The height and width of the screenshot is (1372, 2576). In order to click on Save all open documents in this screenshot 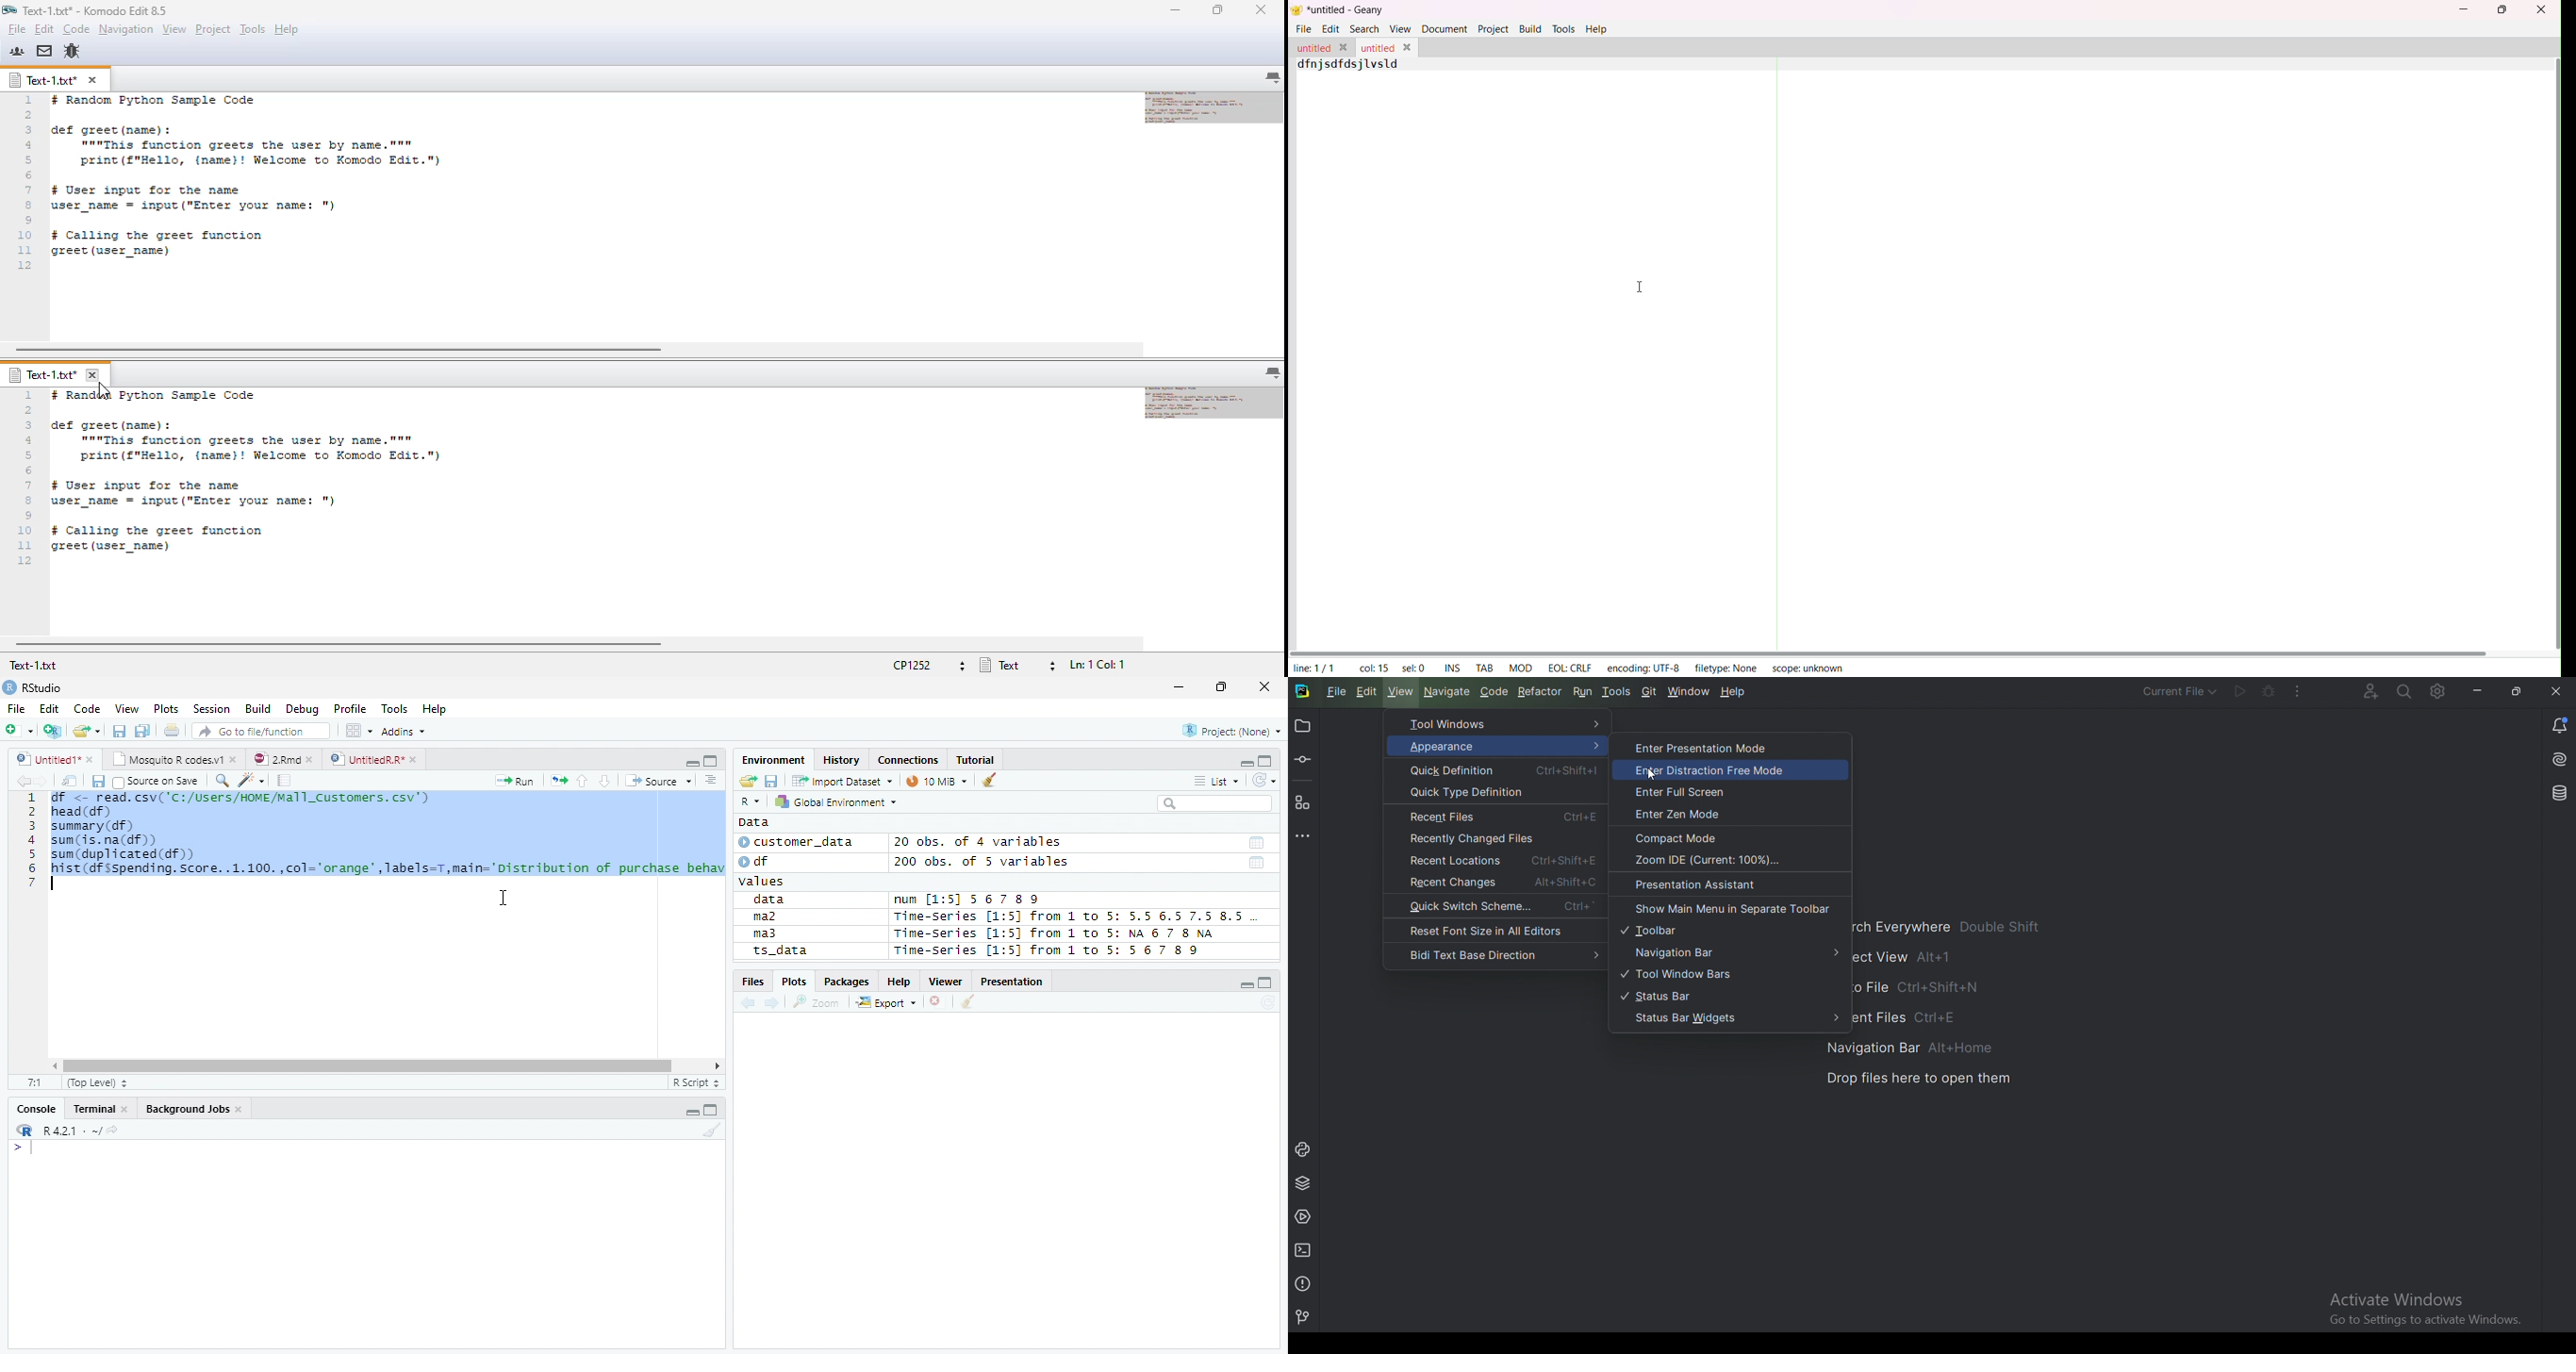, I will do `click(142, 732)`.